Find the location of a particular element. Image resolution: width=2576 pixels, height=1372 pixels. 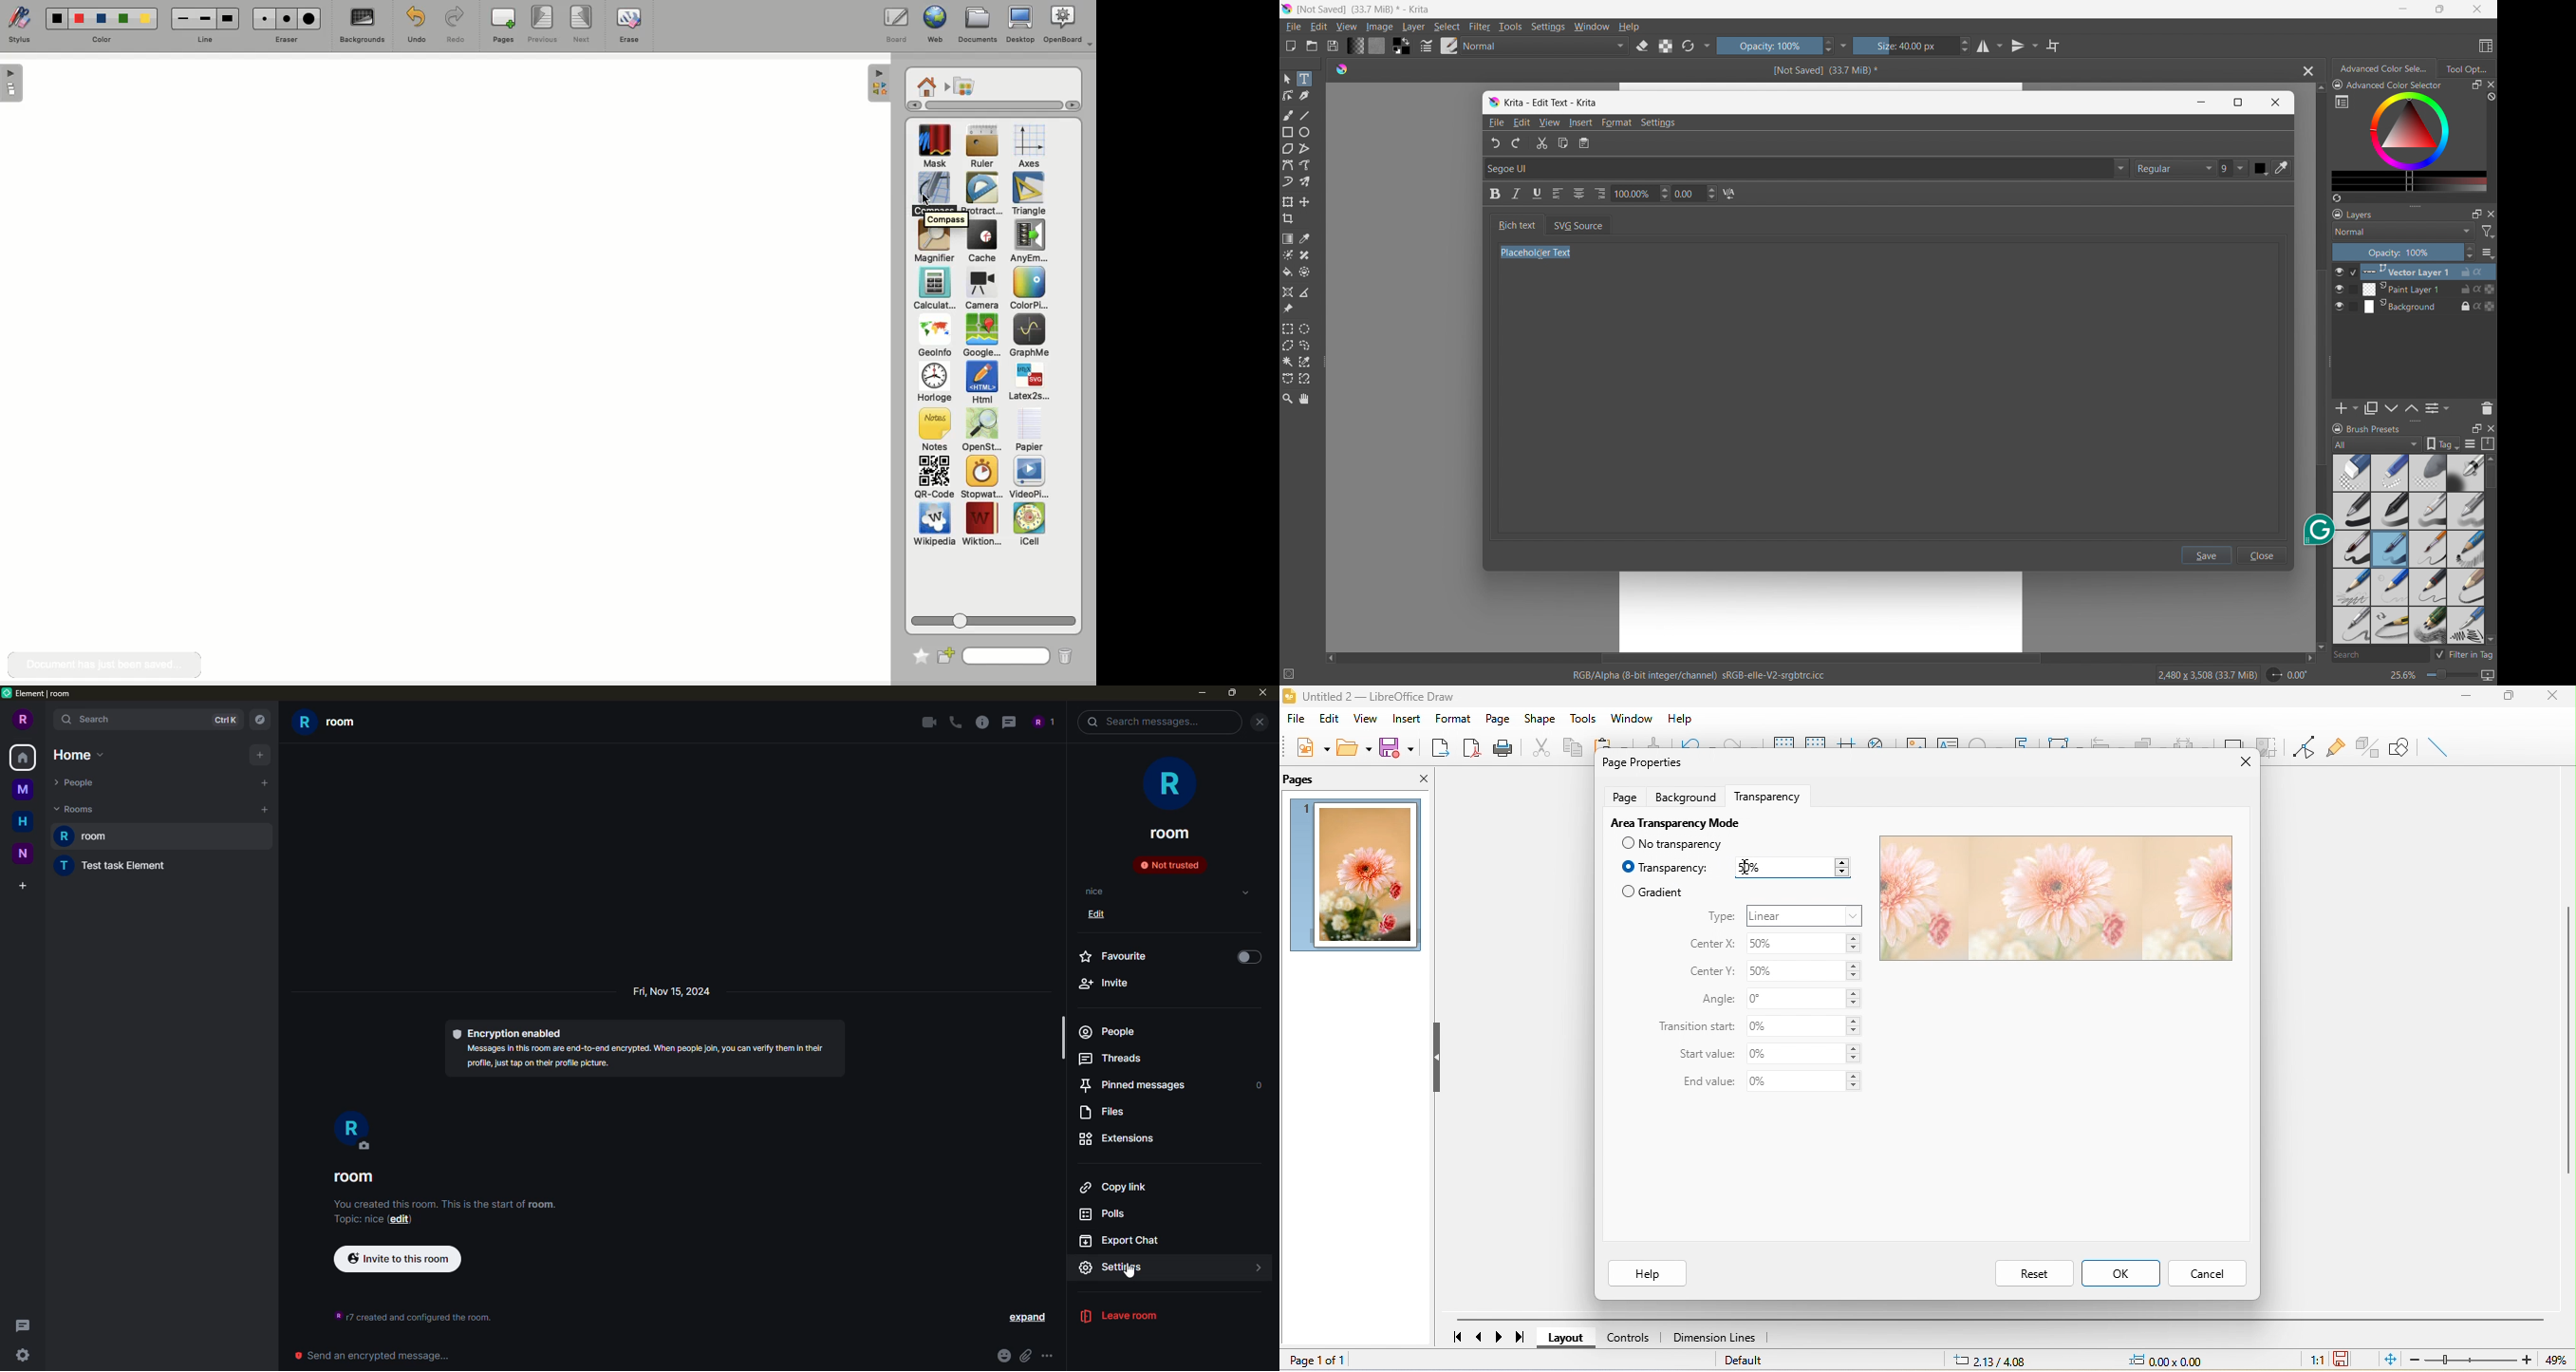

mouse down is located at coordinates (926, 198).